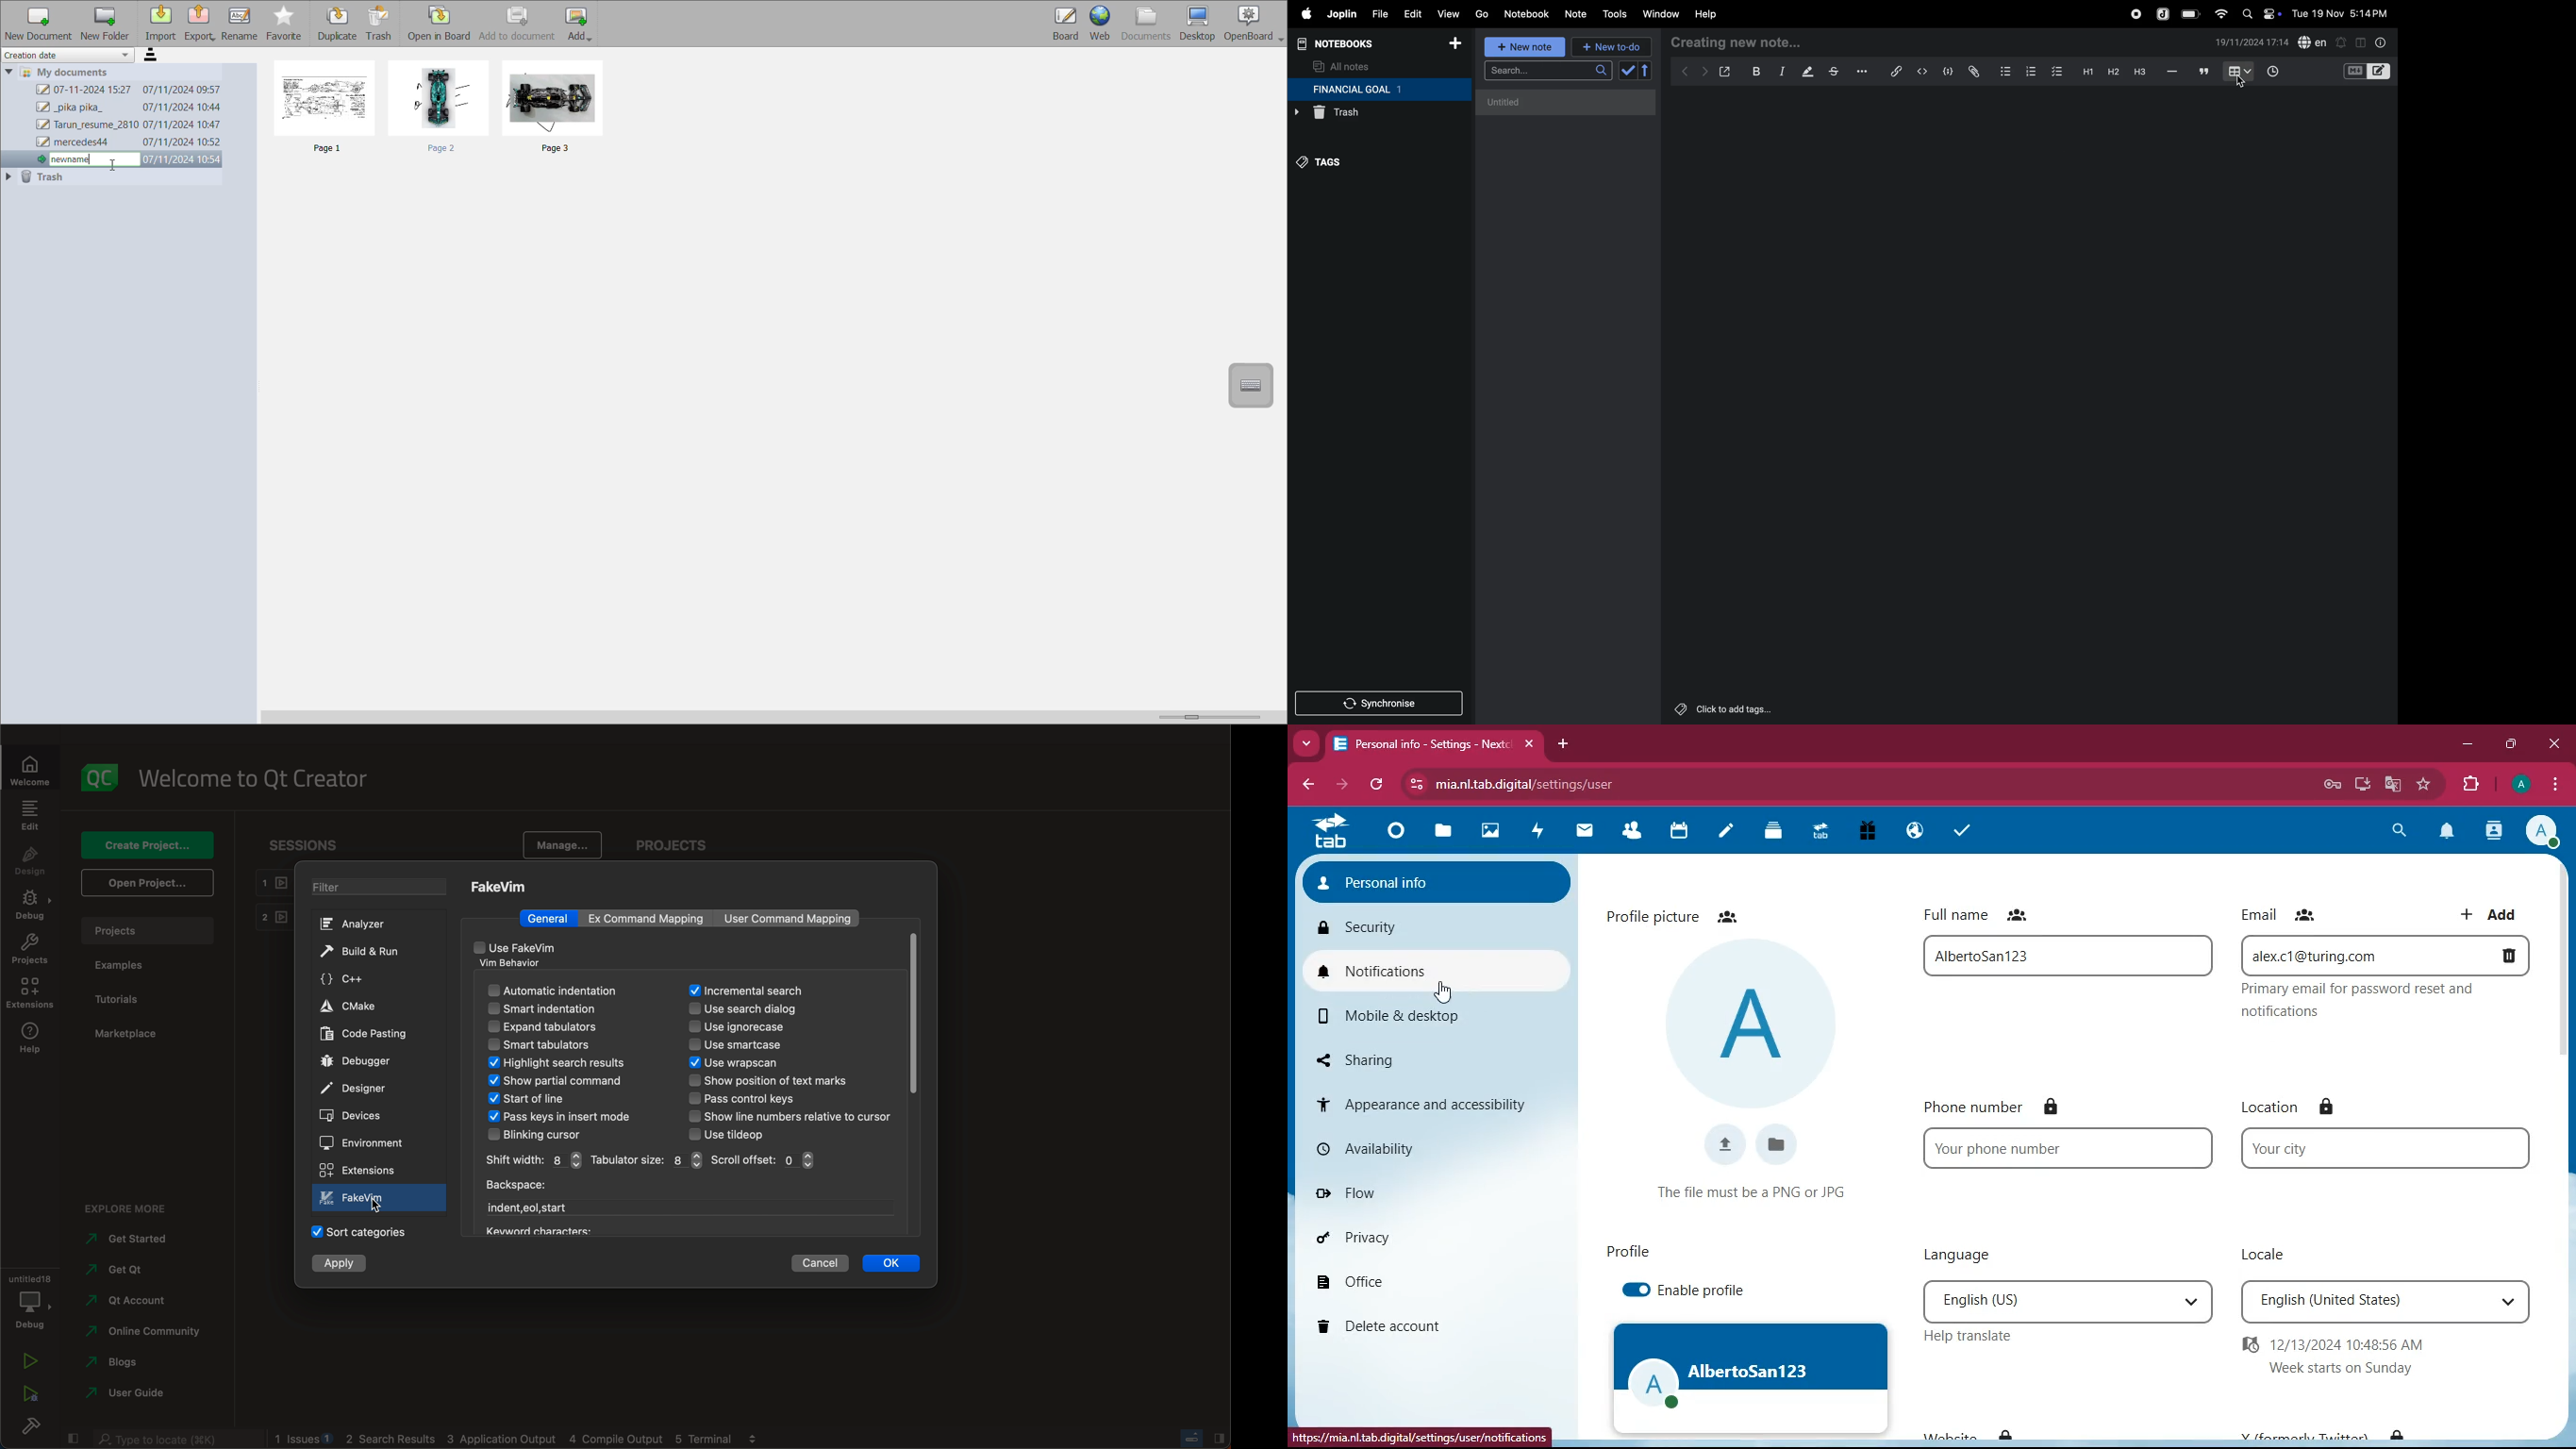 The image size is (2576, 1456). Describe the element at coordinates (1660, 14) in the screenshot. I see `window` at that location.